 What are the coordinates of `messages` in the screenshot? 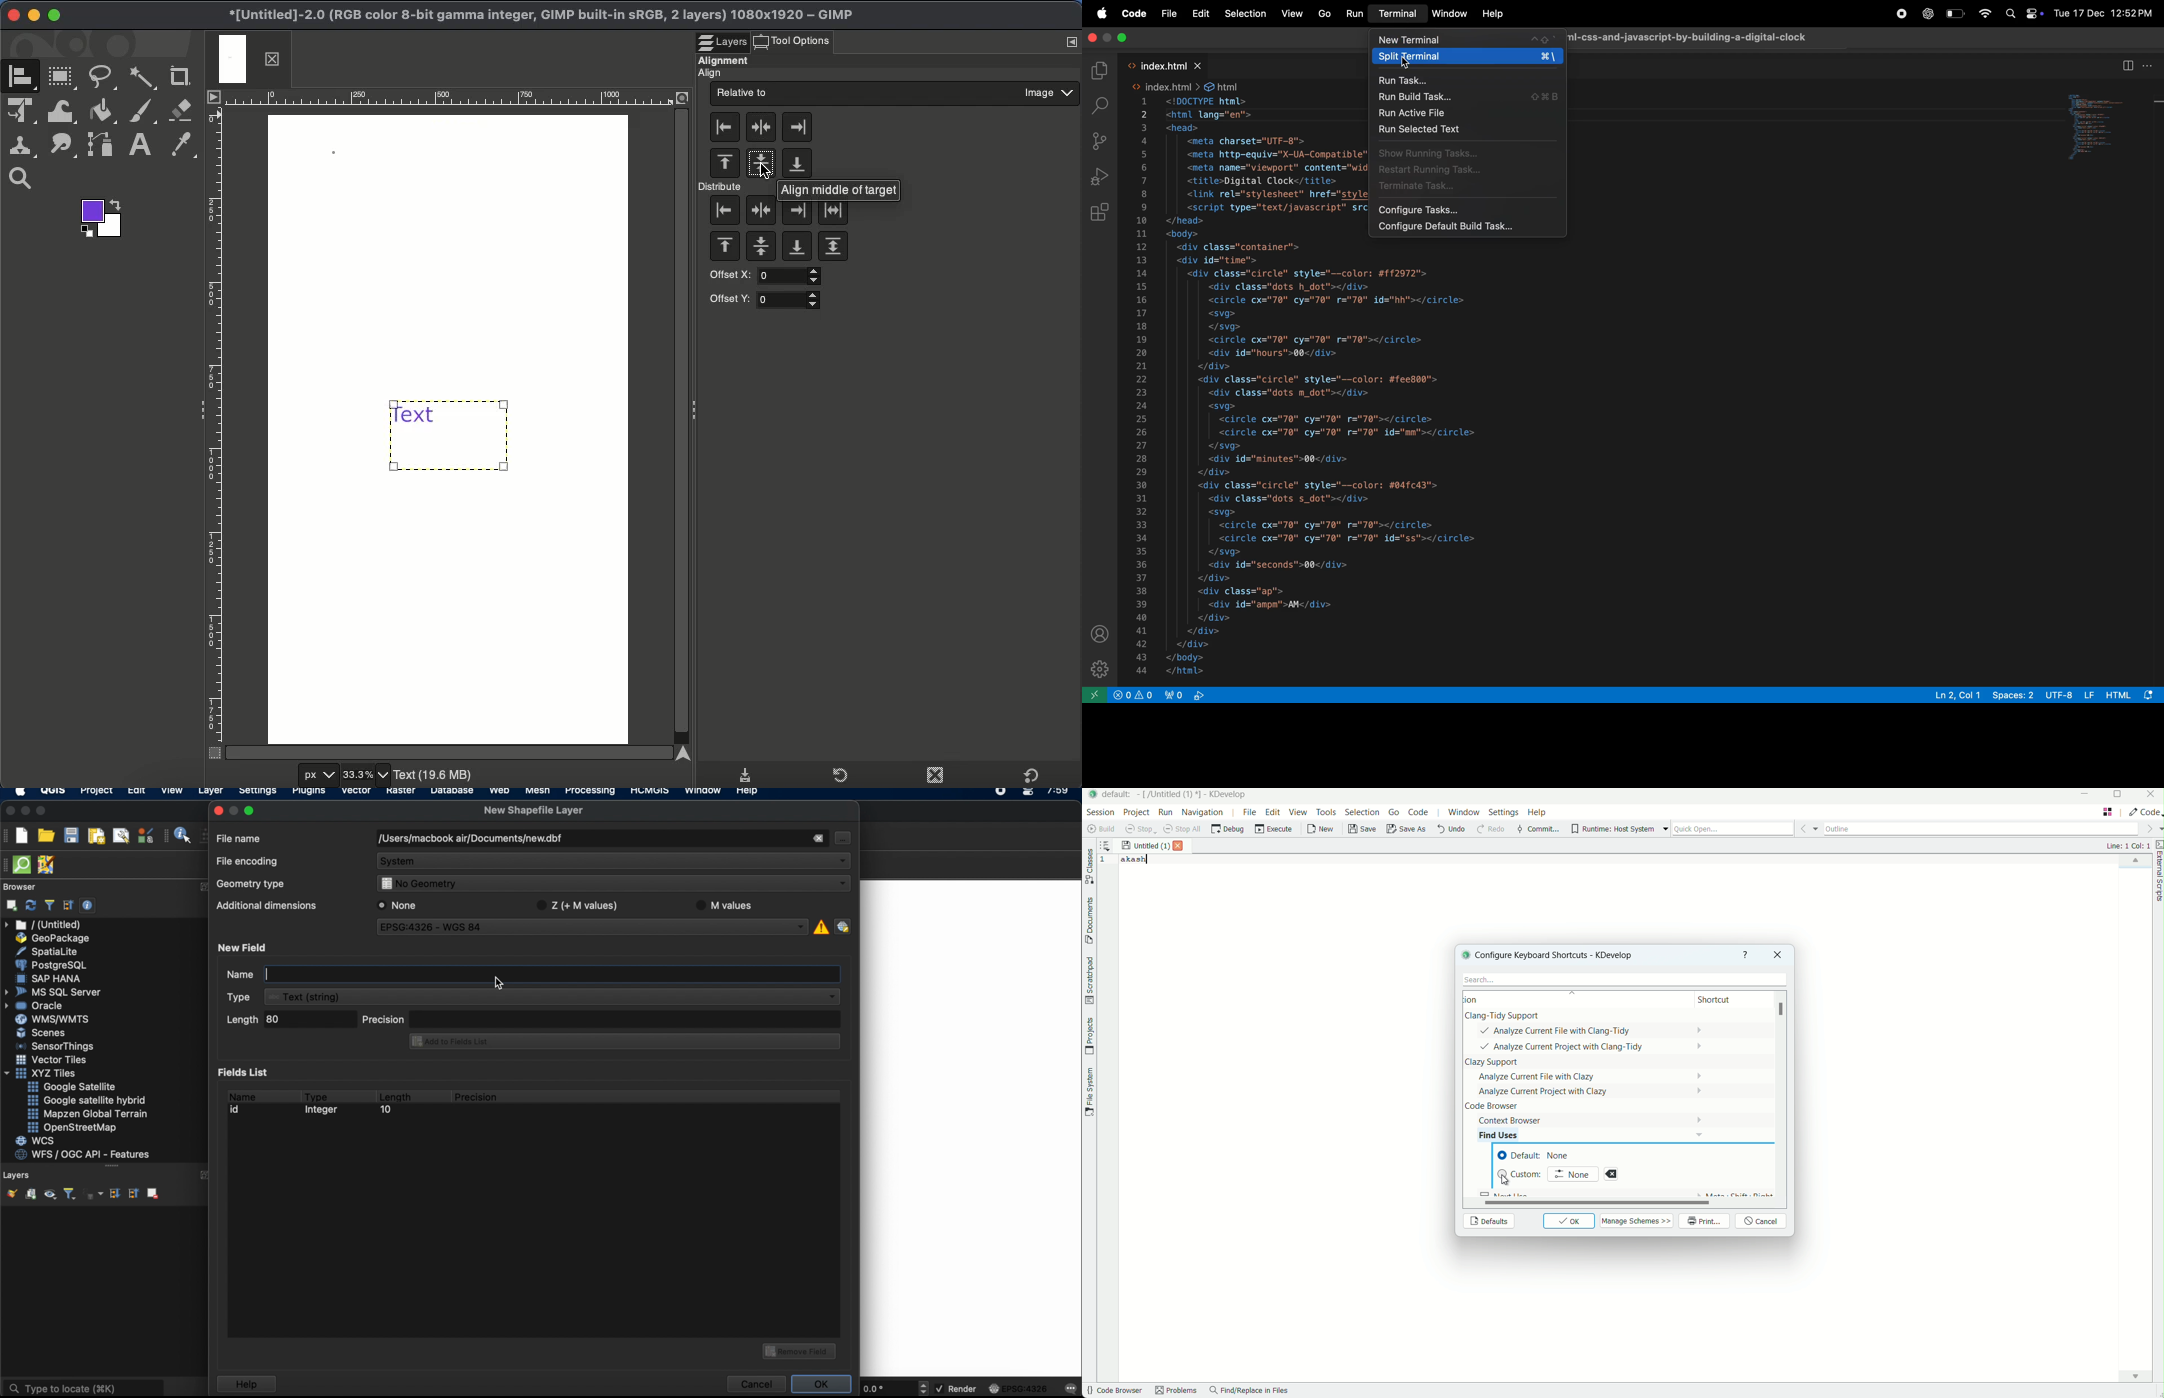 It's located at (1070, 1390).